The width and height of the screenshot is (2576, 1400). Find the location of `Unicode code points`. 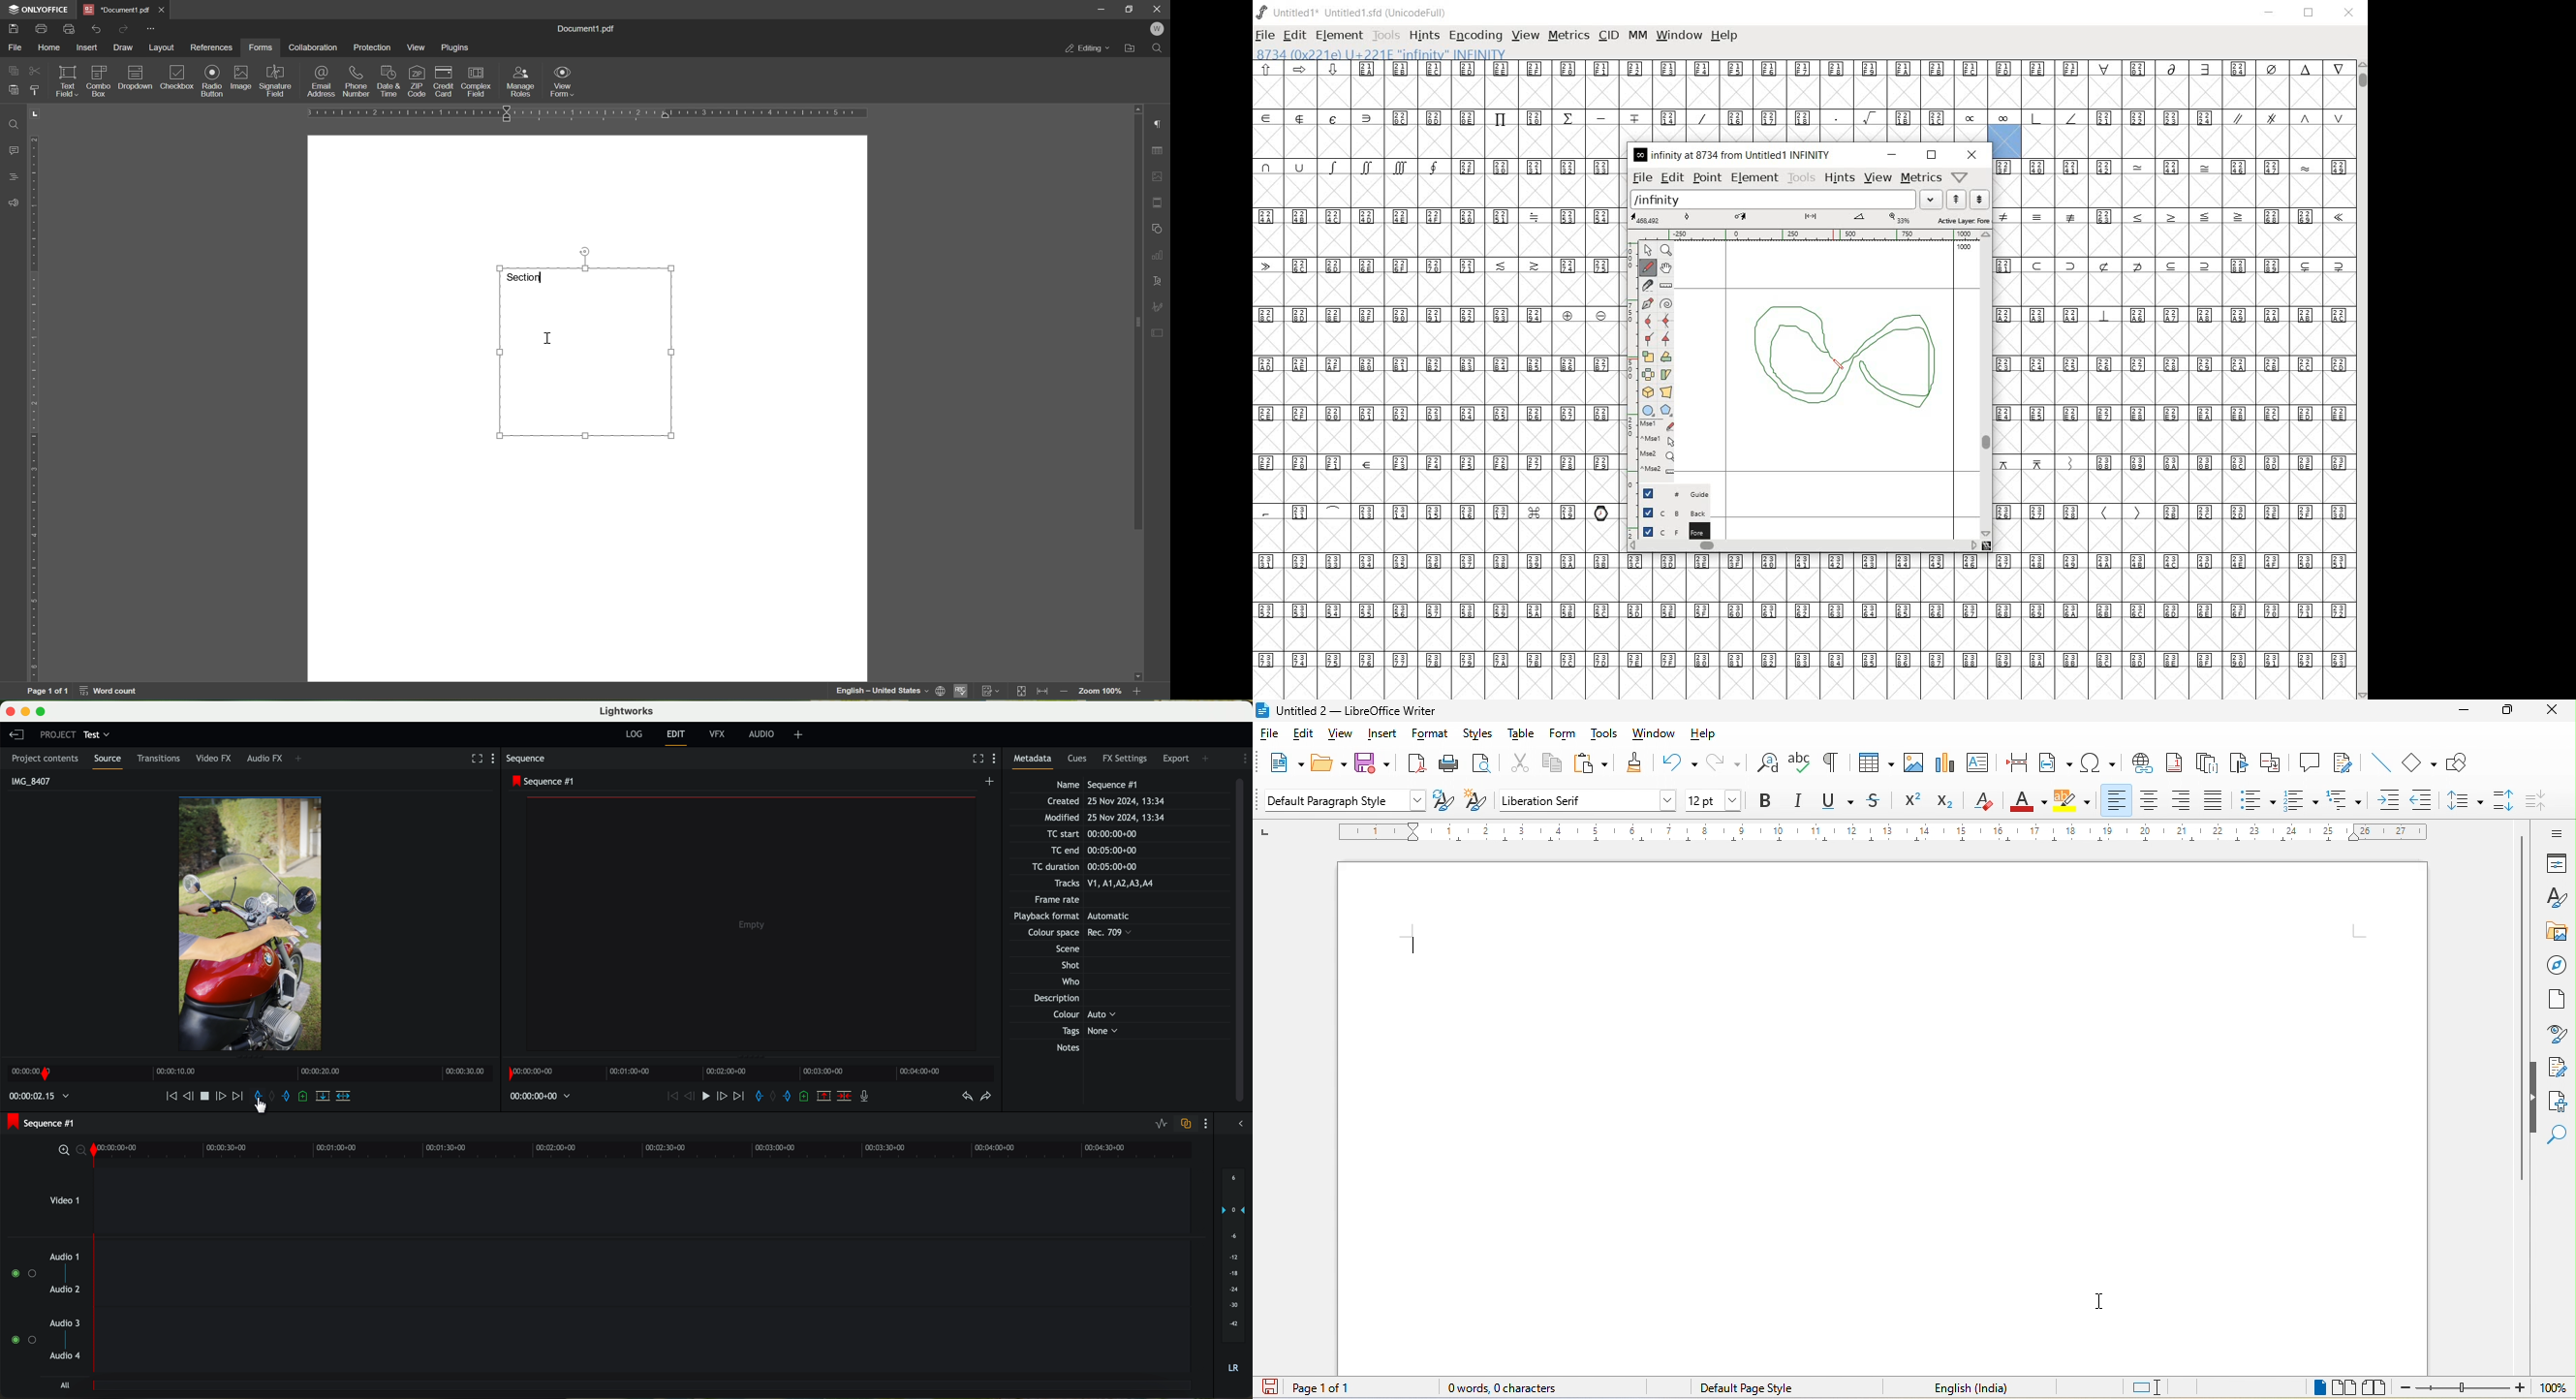

Unicode code points is located at coordinates (1808, 612).